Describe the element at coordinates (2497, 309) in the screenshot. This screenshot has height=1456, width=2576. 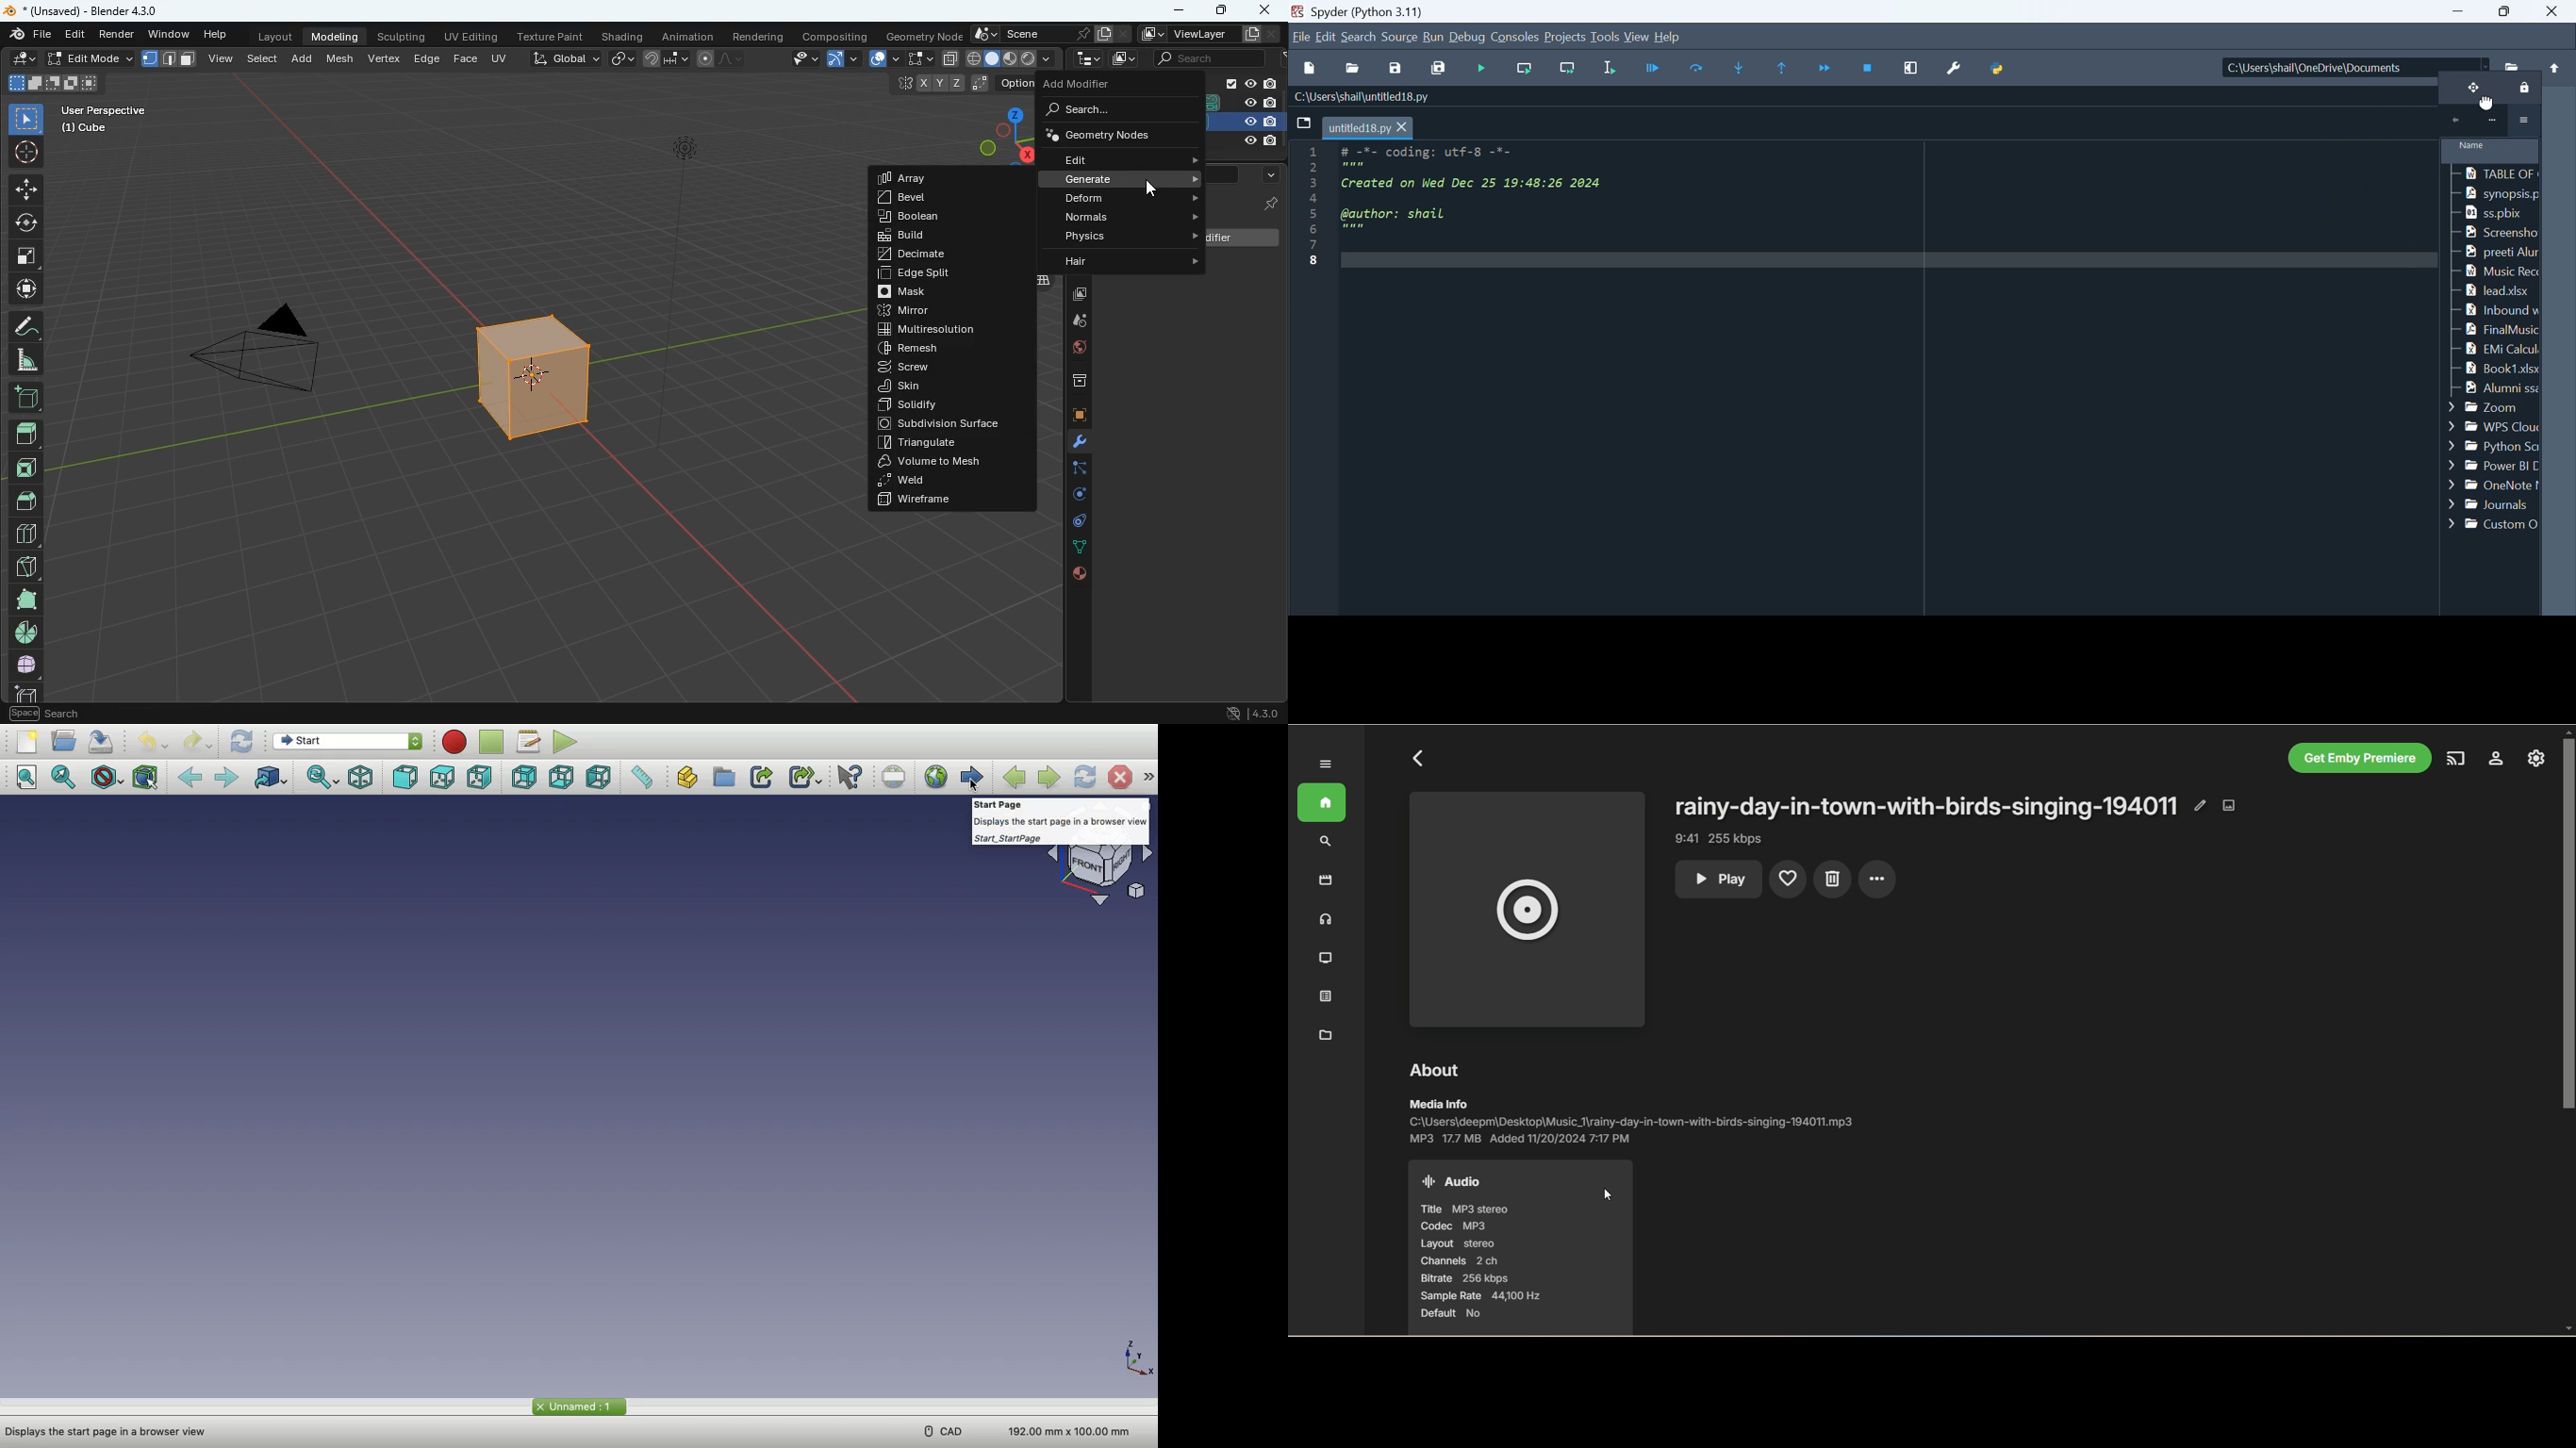
I see `Inbound w..` at that location.